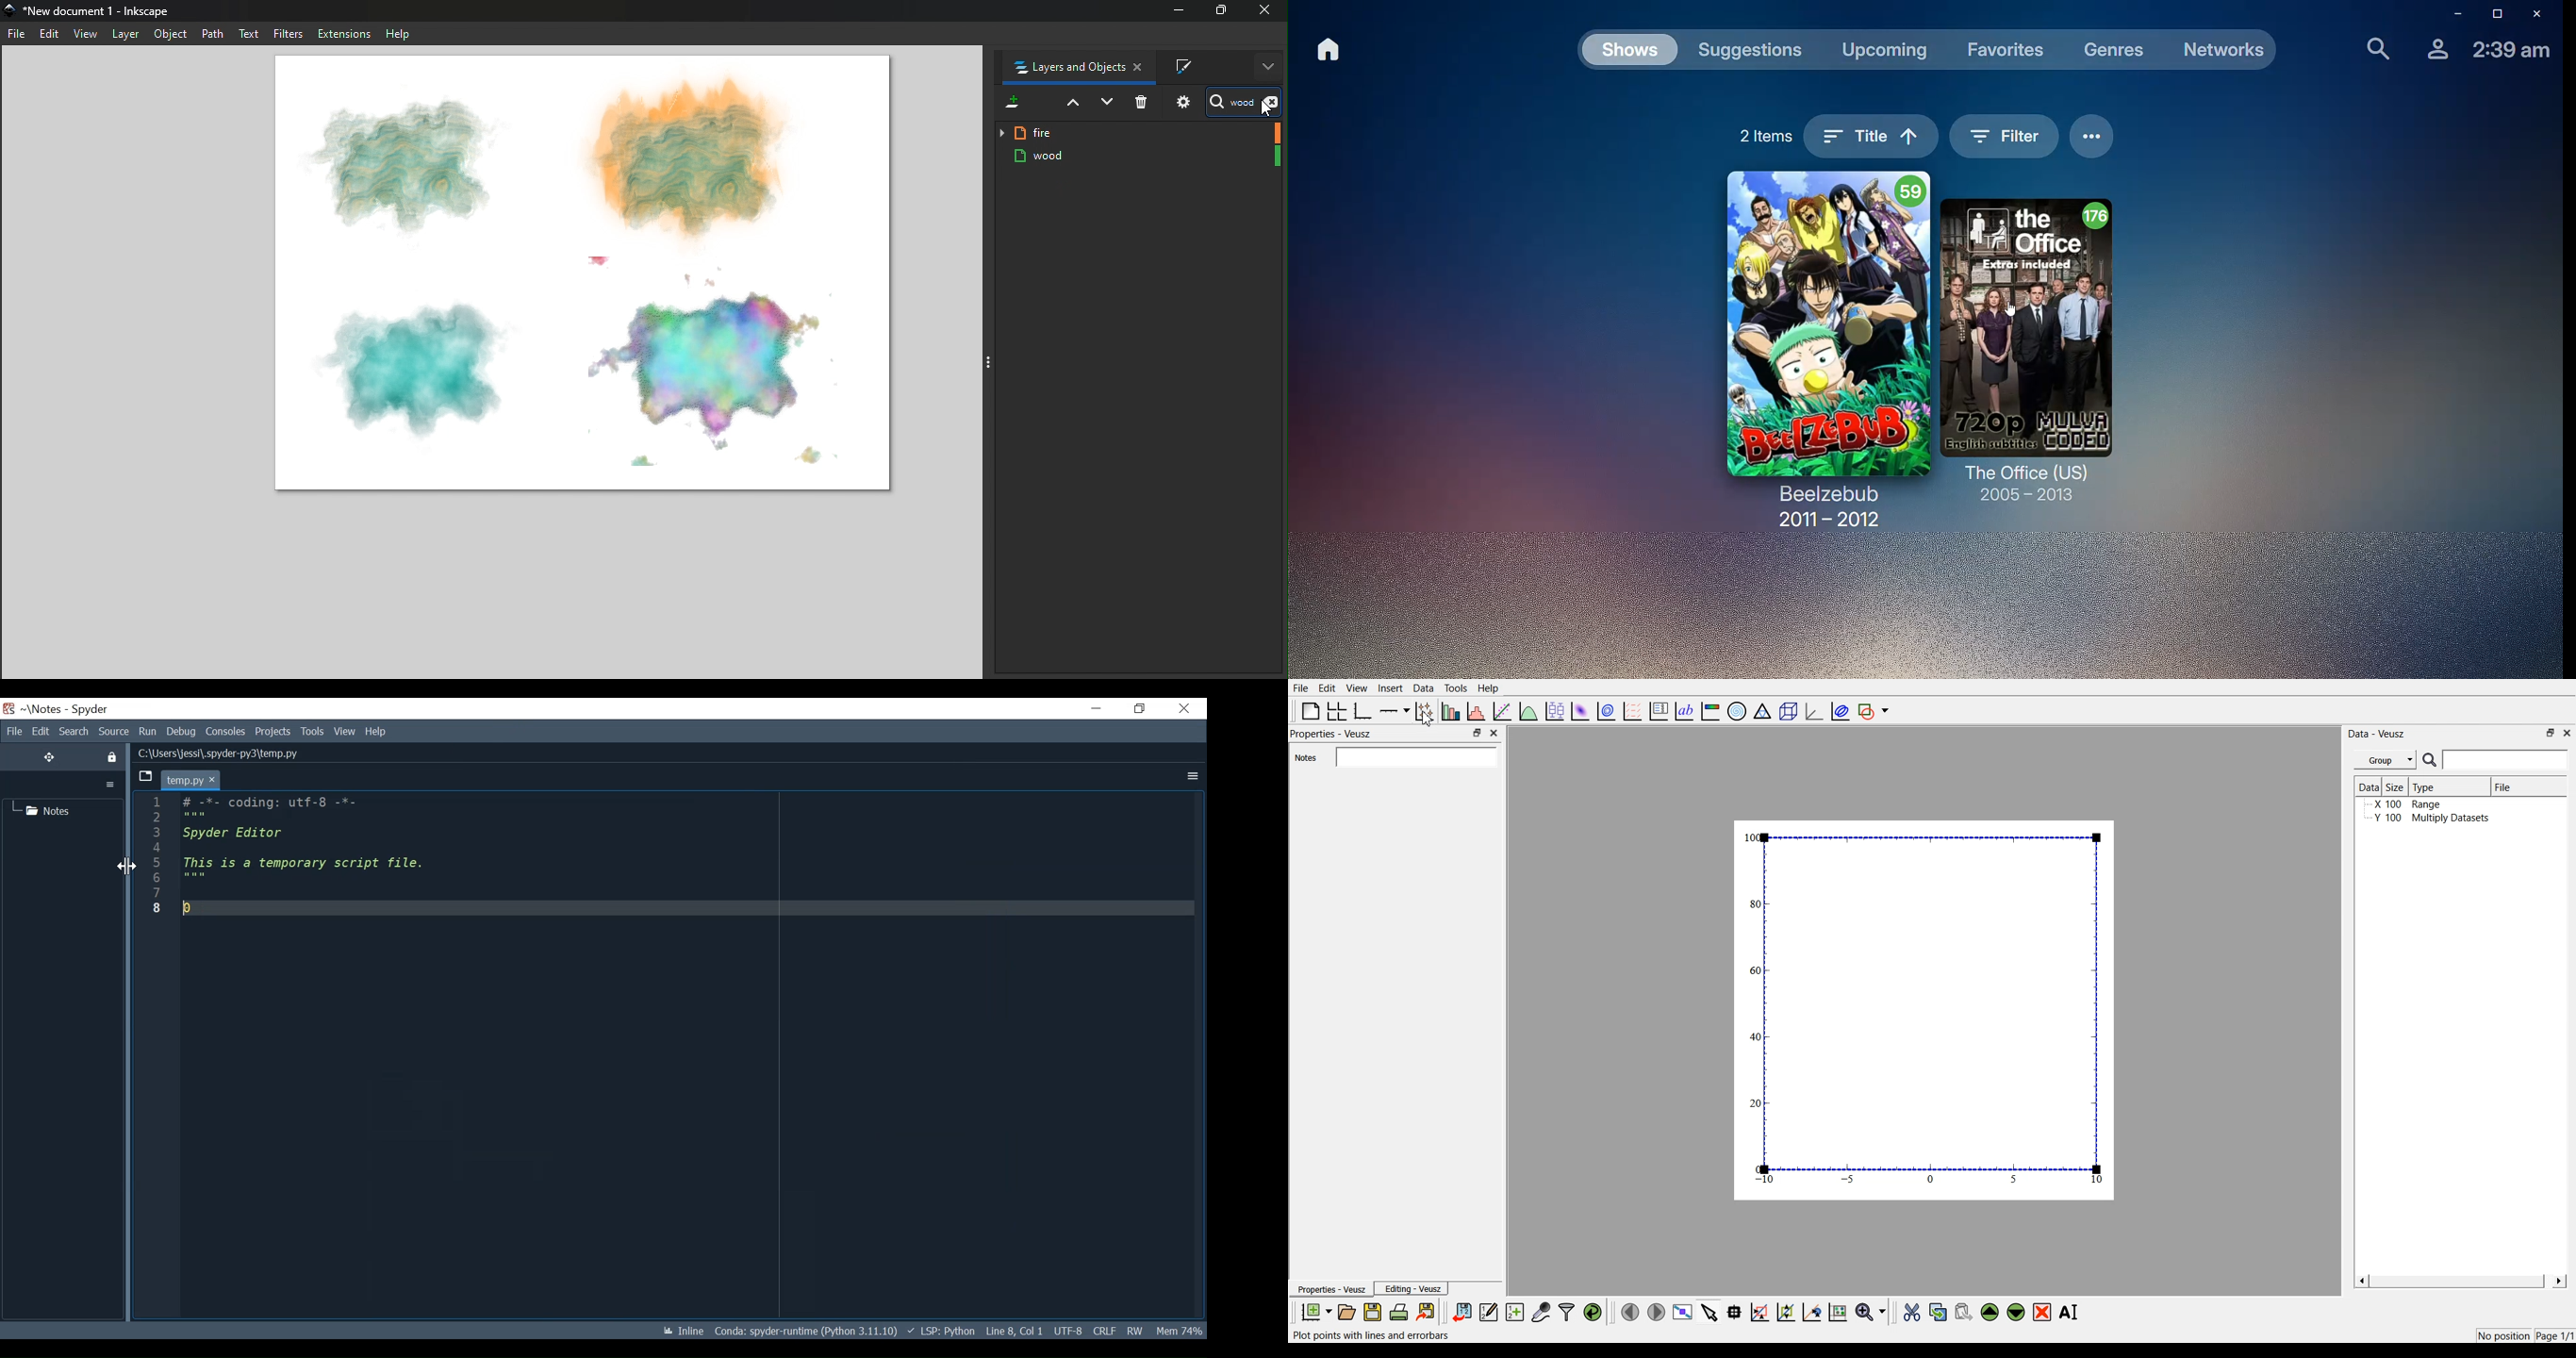 The image size is (2576, 1372). Describe the element at coordinates (1314, 1312) in the screenshot. I see `new documents` at that location.